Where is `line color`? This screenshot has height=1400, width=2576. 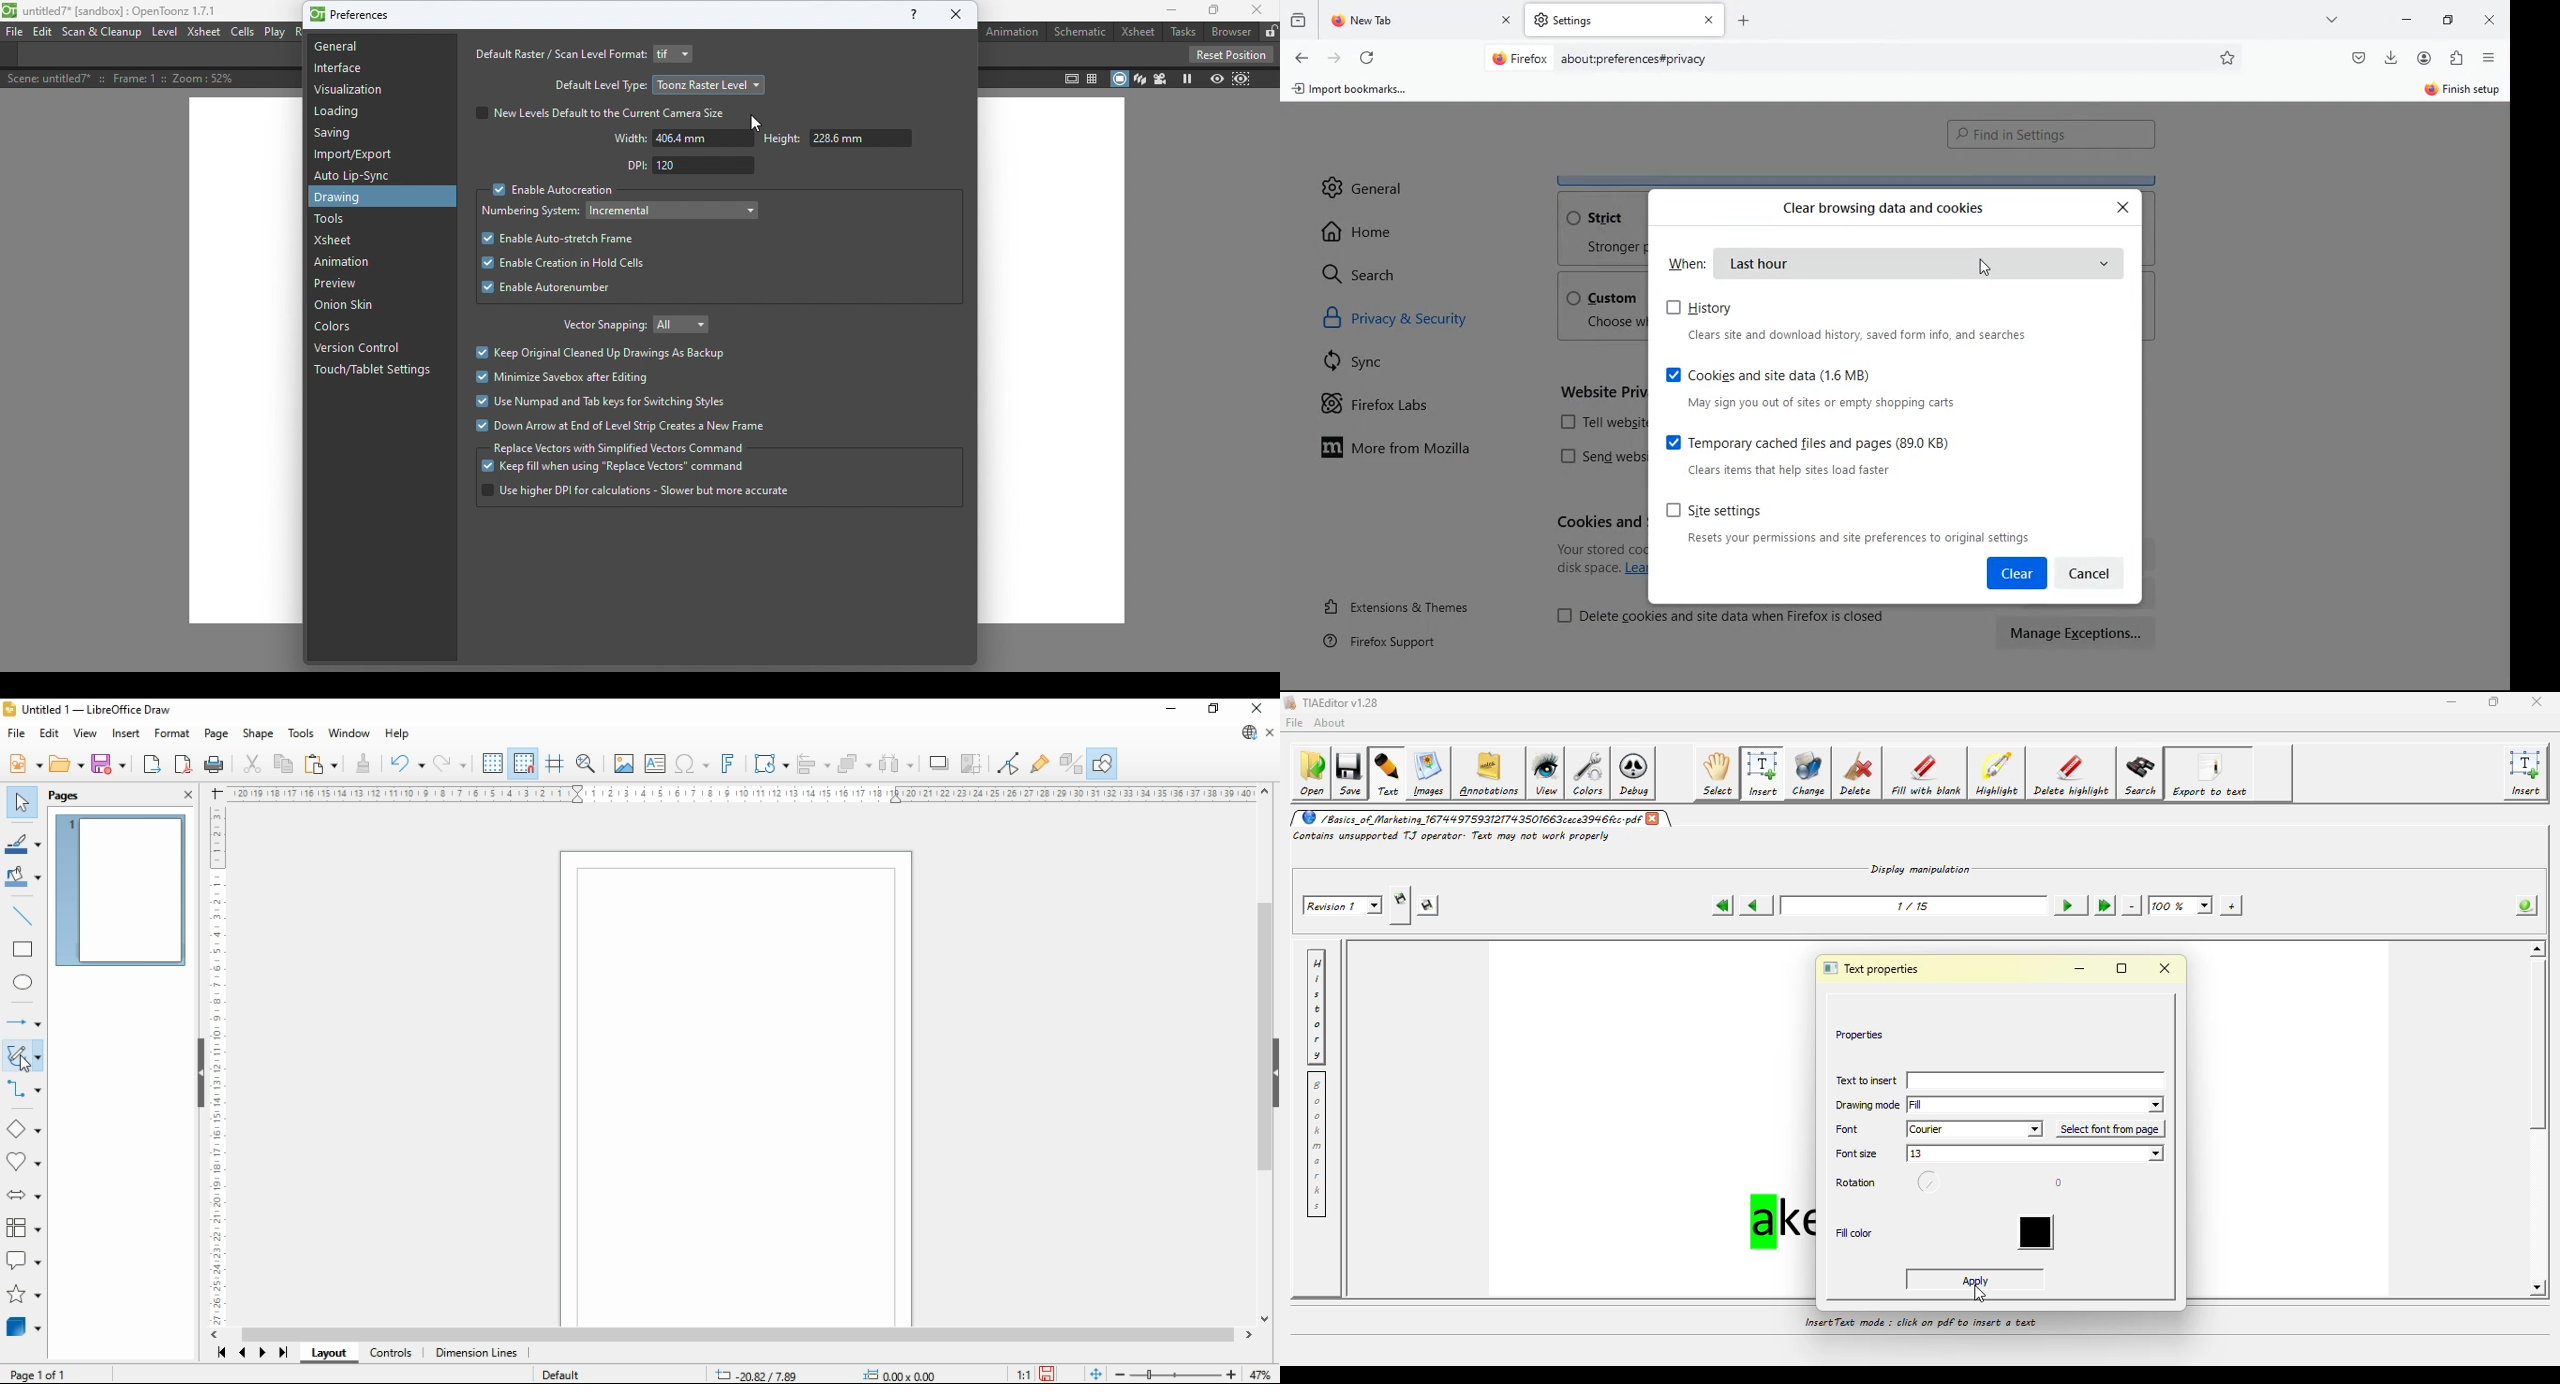
line color is located at coordinates (24, 843).